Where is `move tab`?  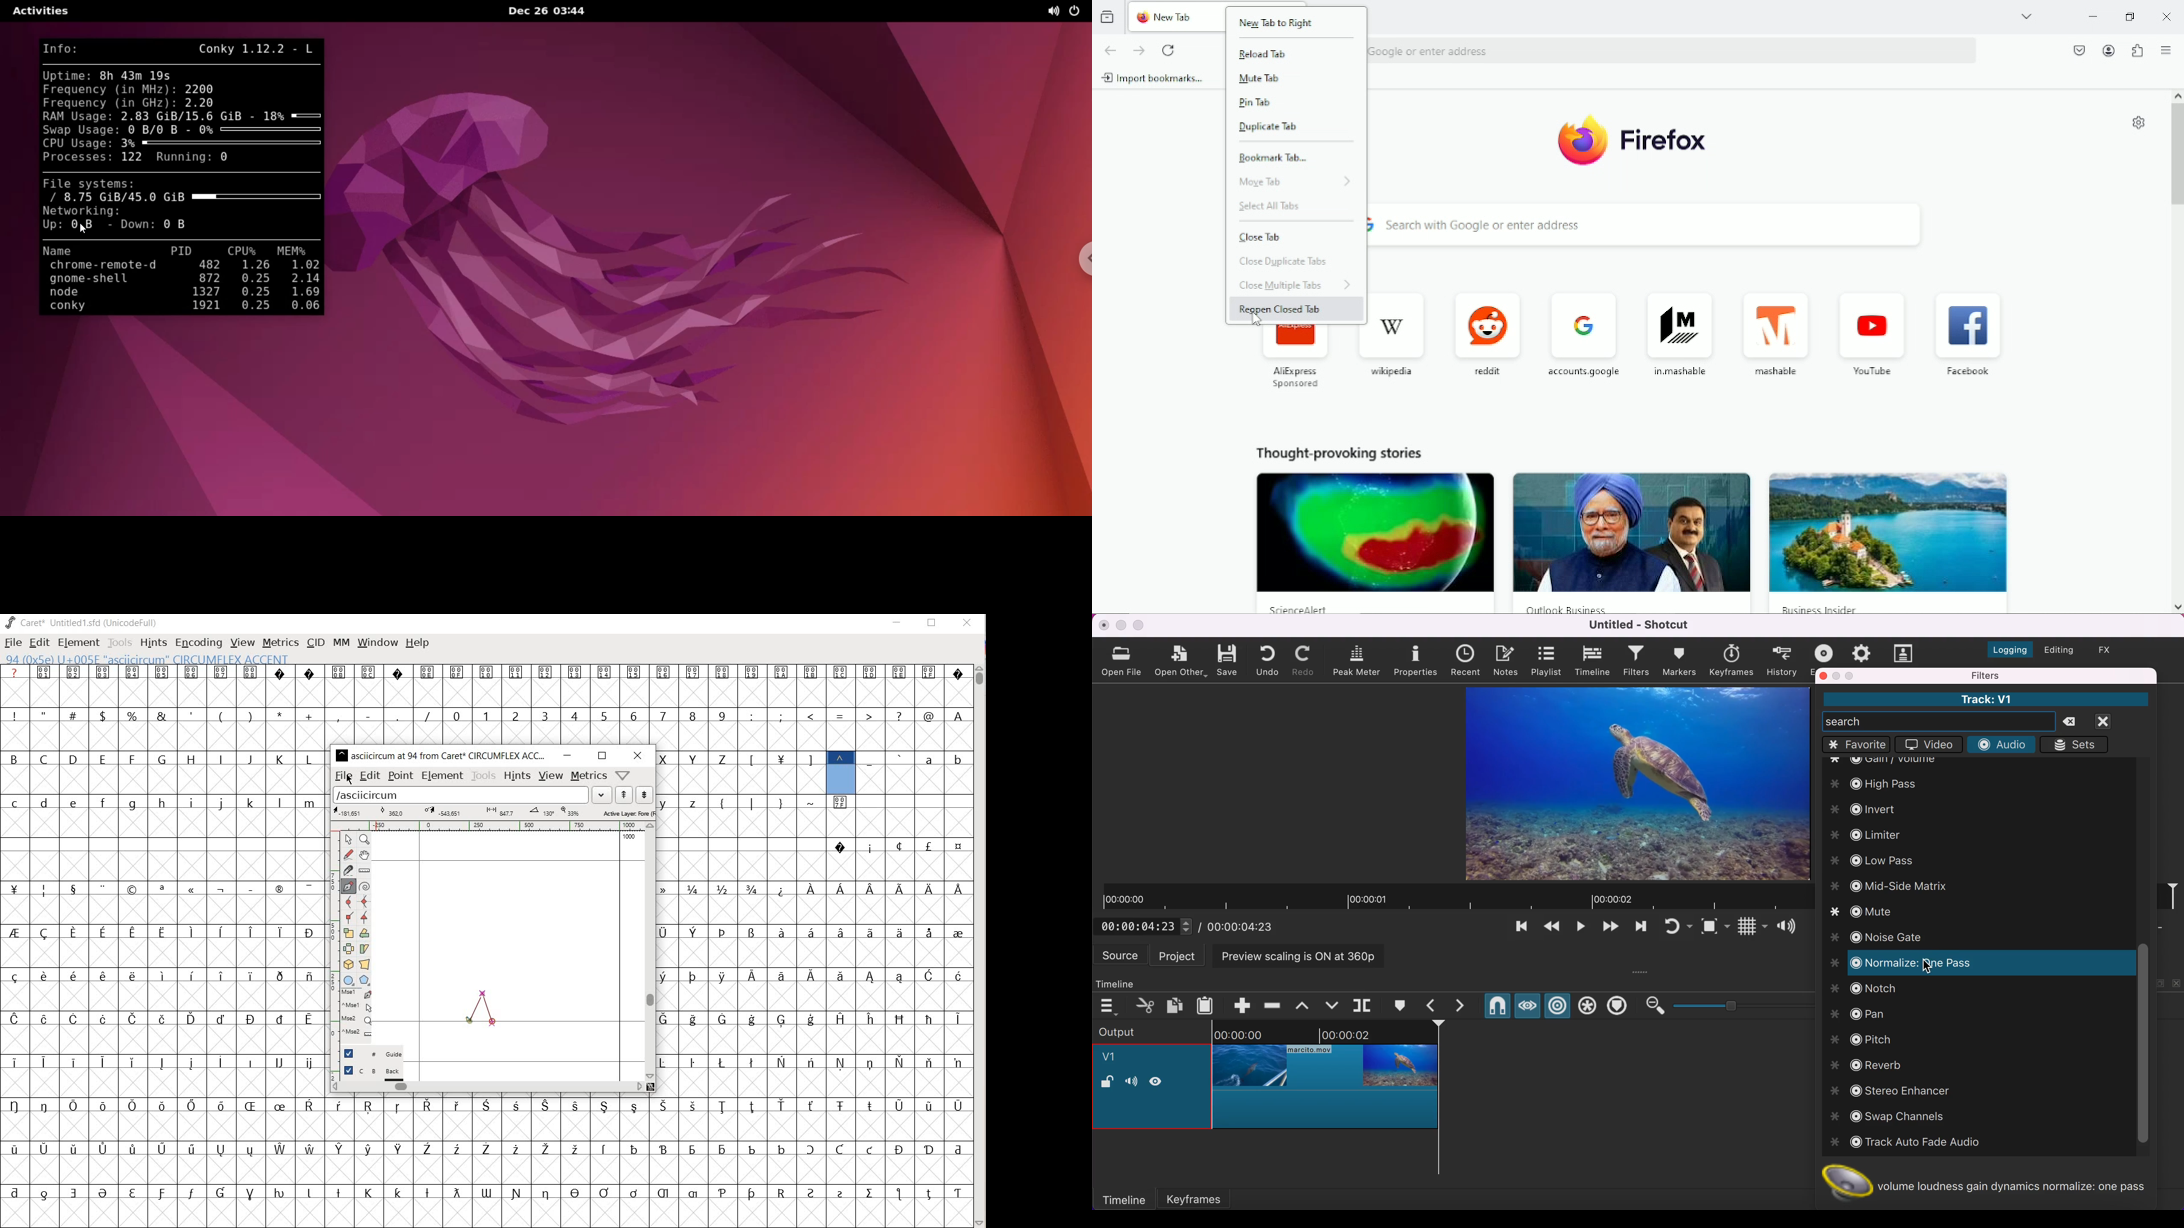
move tab is located at coordinates (1294, 181).